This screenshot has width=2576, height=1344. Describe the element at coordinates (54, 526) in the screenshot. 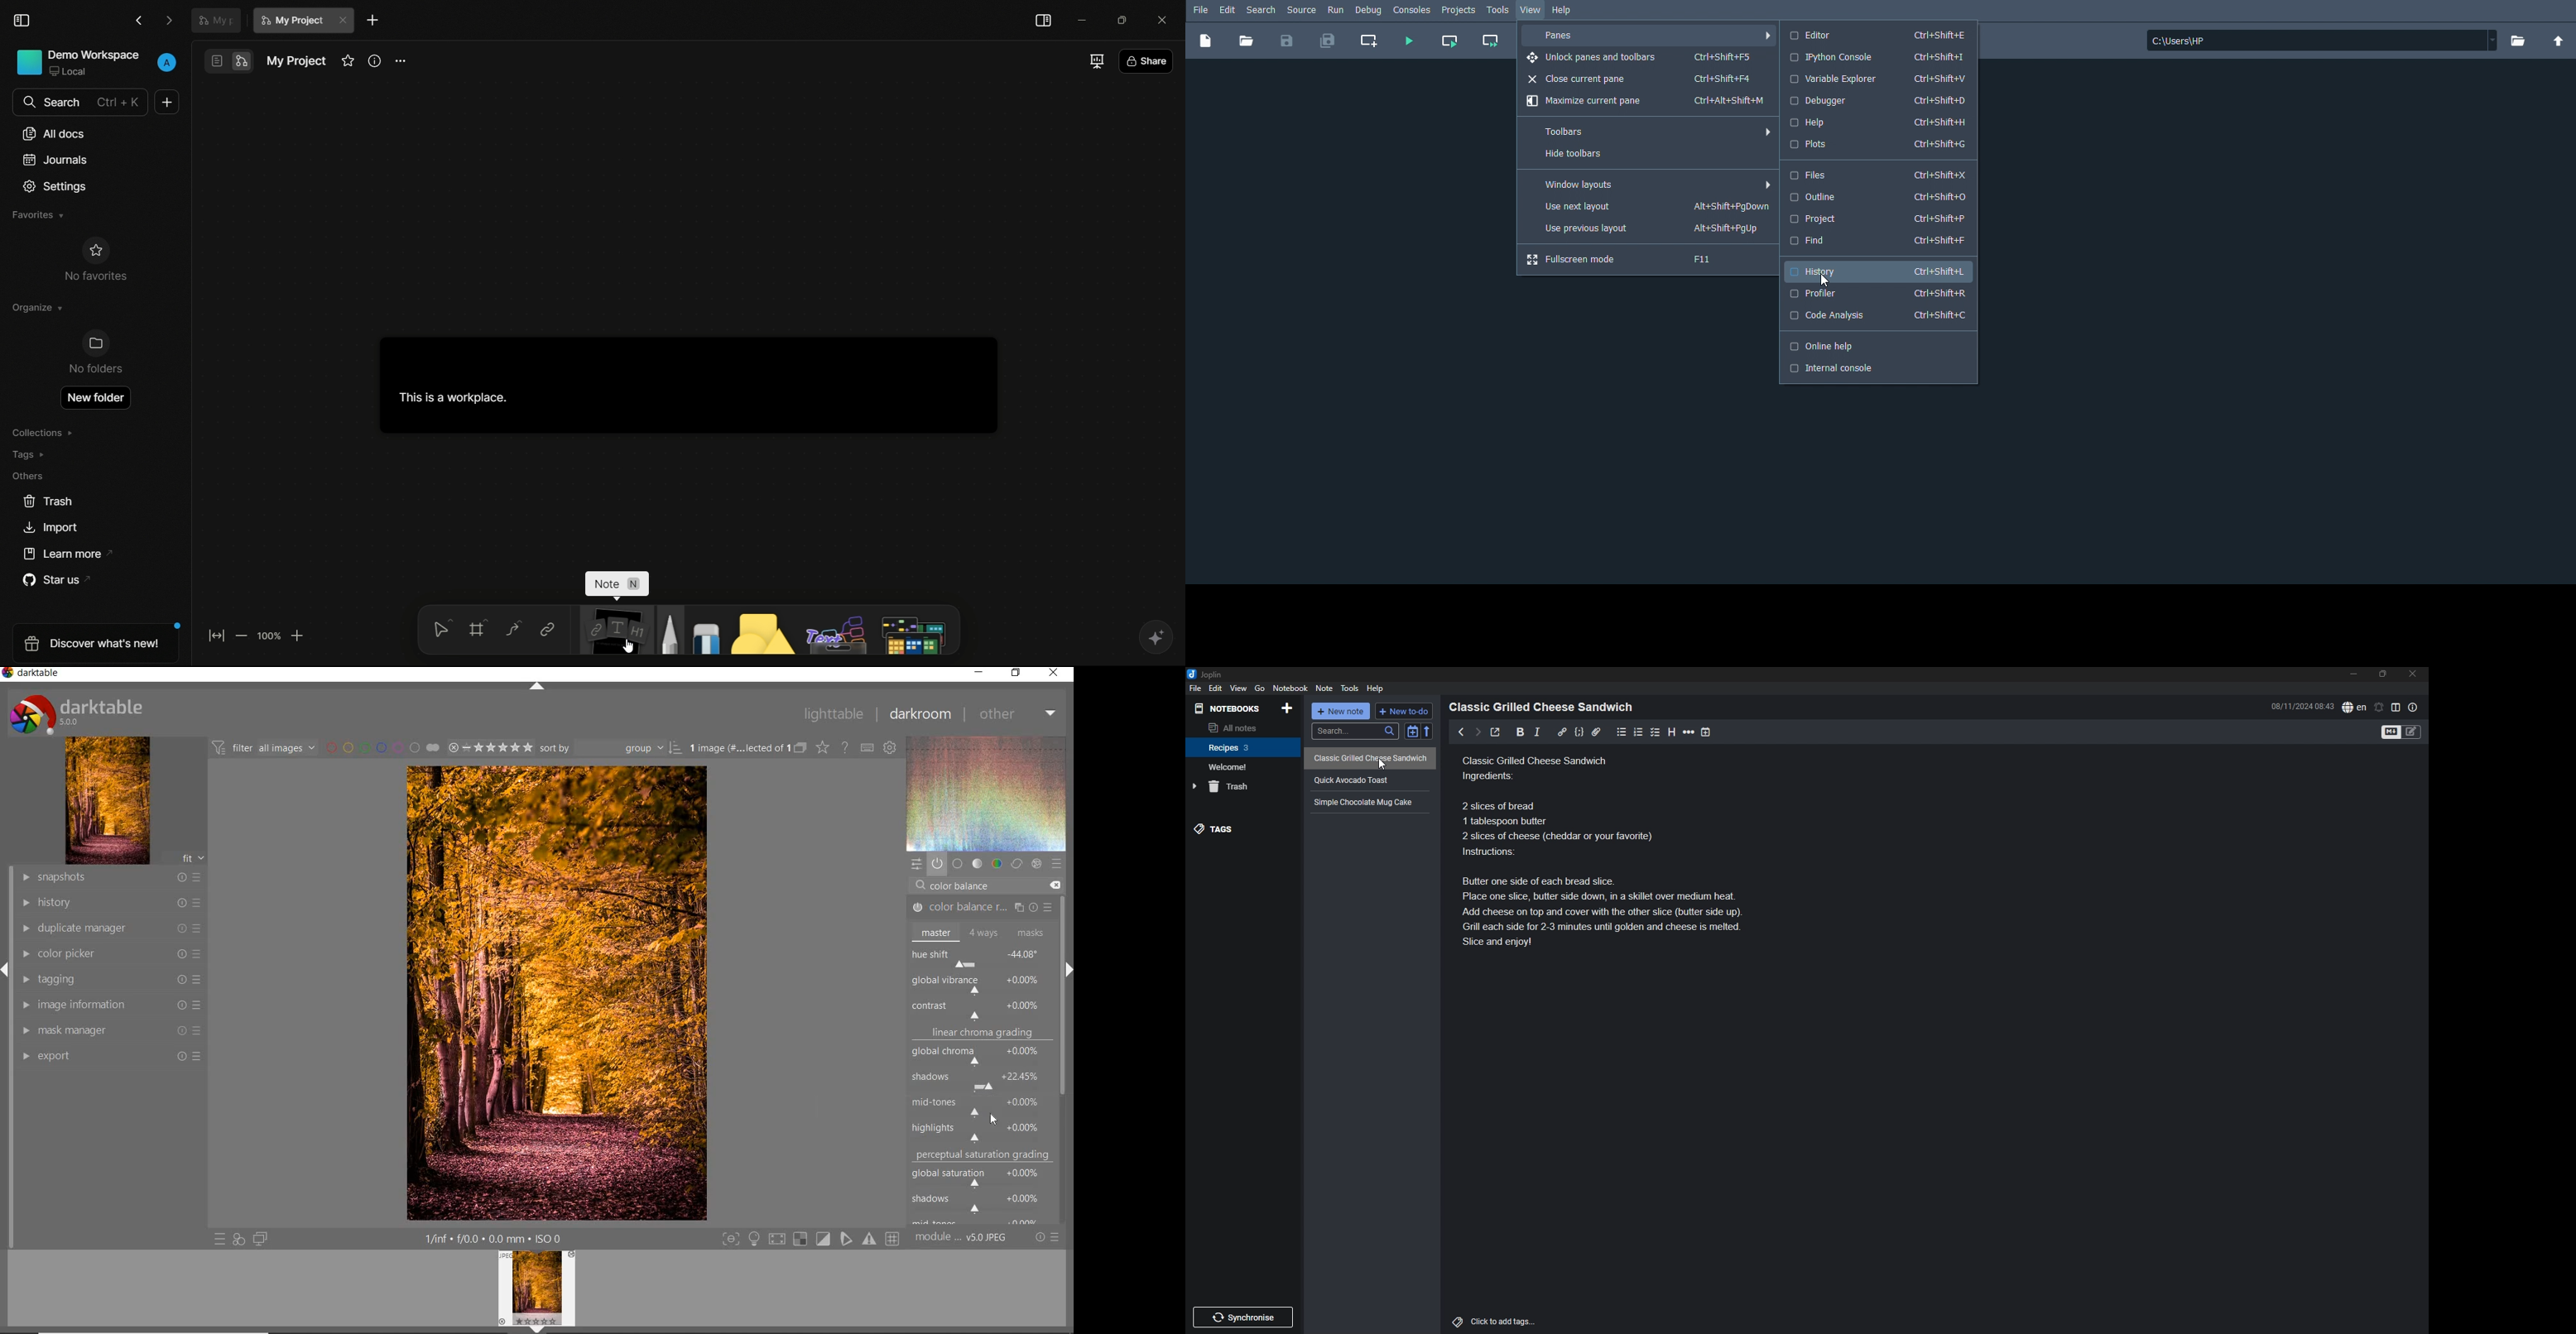

I see `import` at that location.